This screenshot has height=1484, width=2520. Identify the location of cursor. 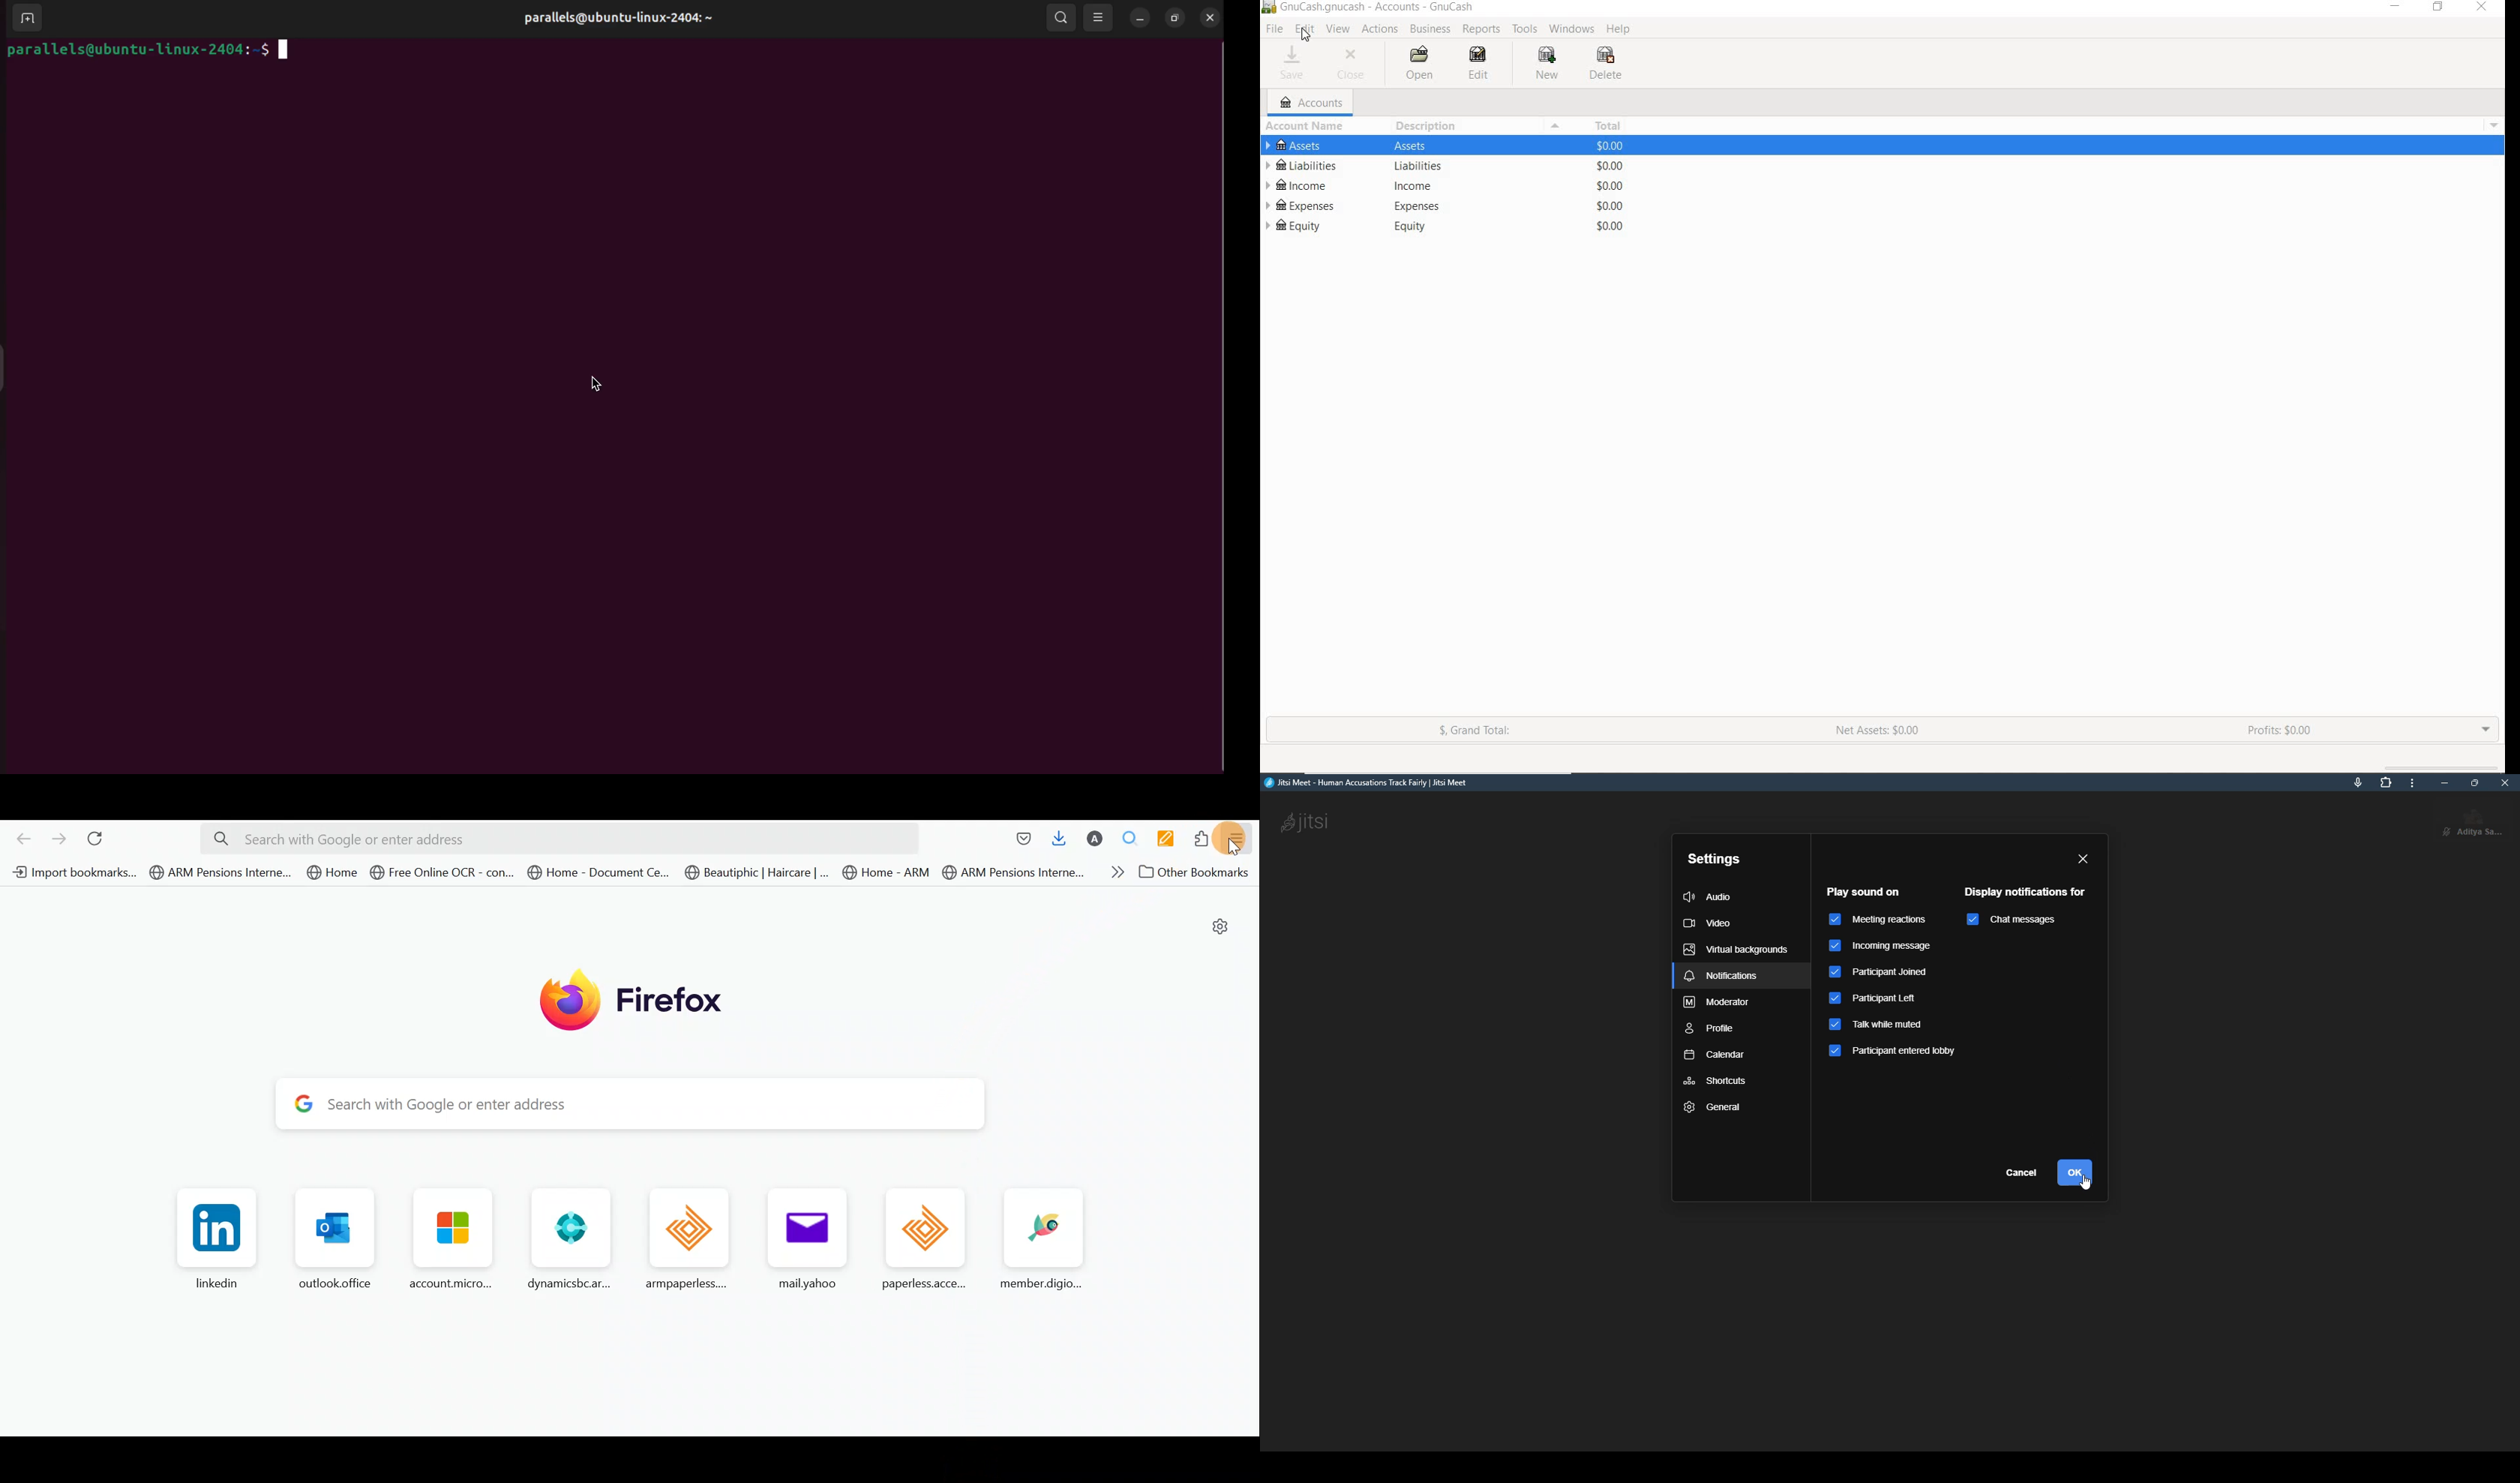
(590, 384).